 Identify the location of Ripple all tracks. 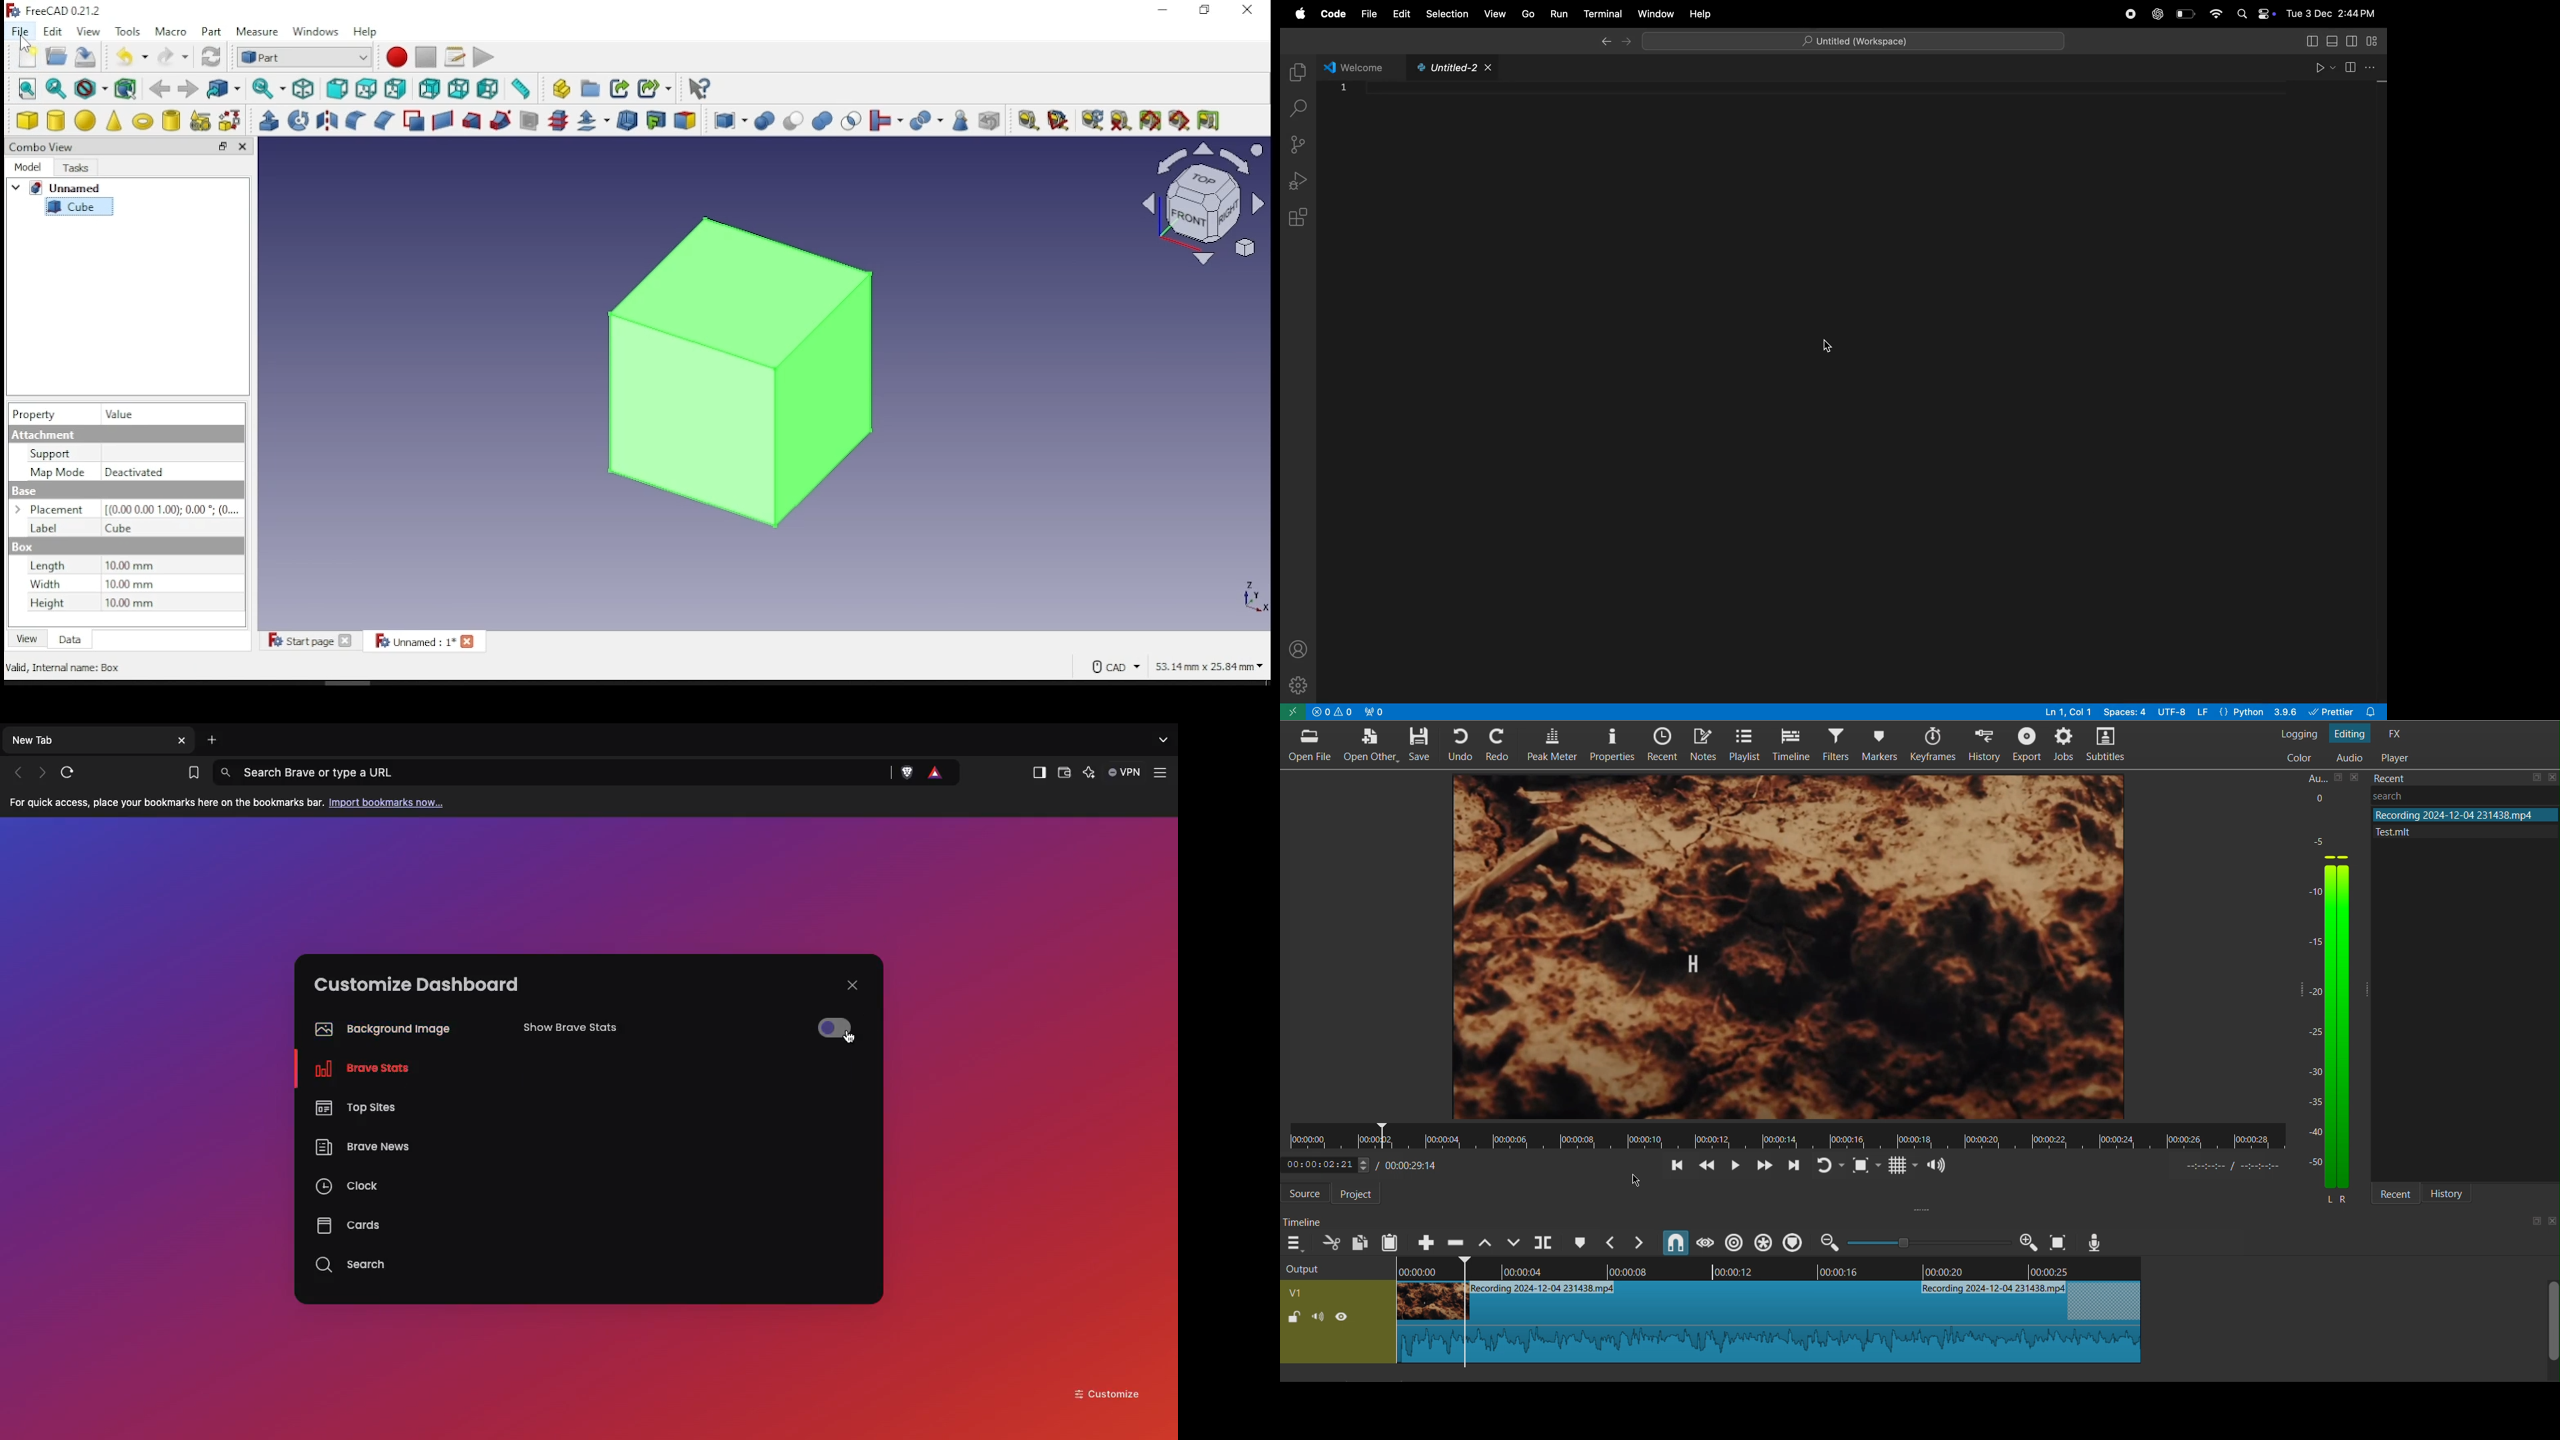
(1762, 1242).